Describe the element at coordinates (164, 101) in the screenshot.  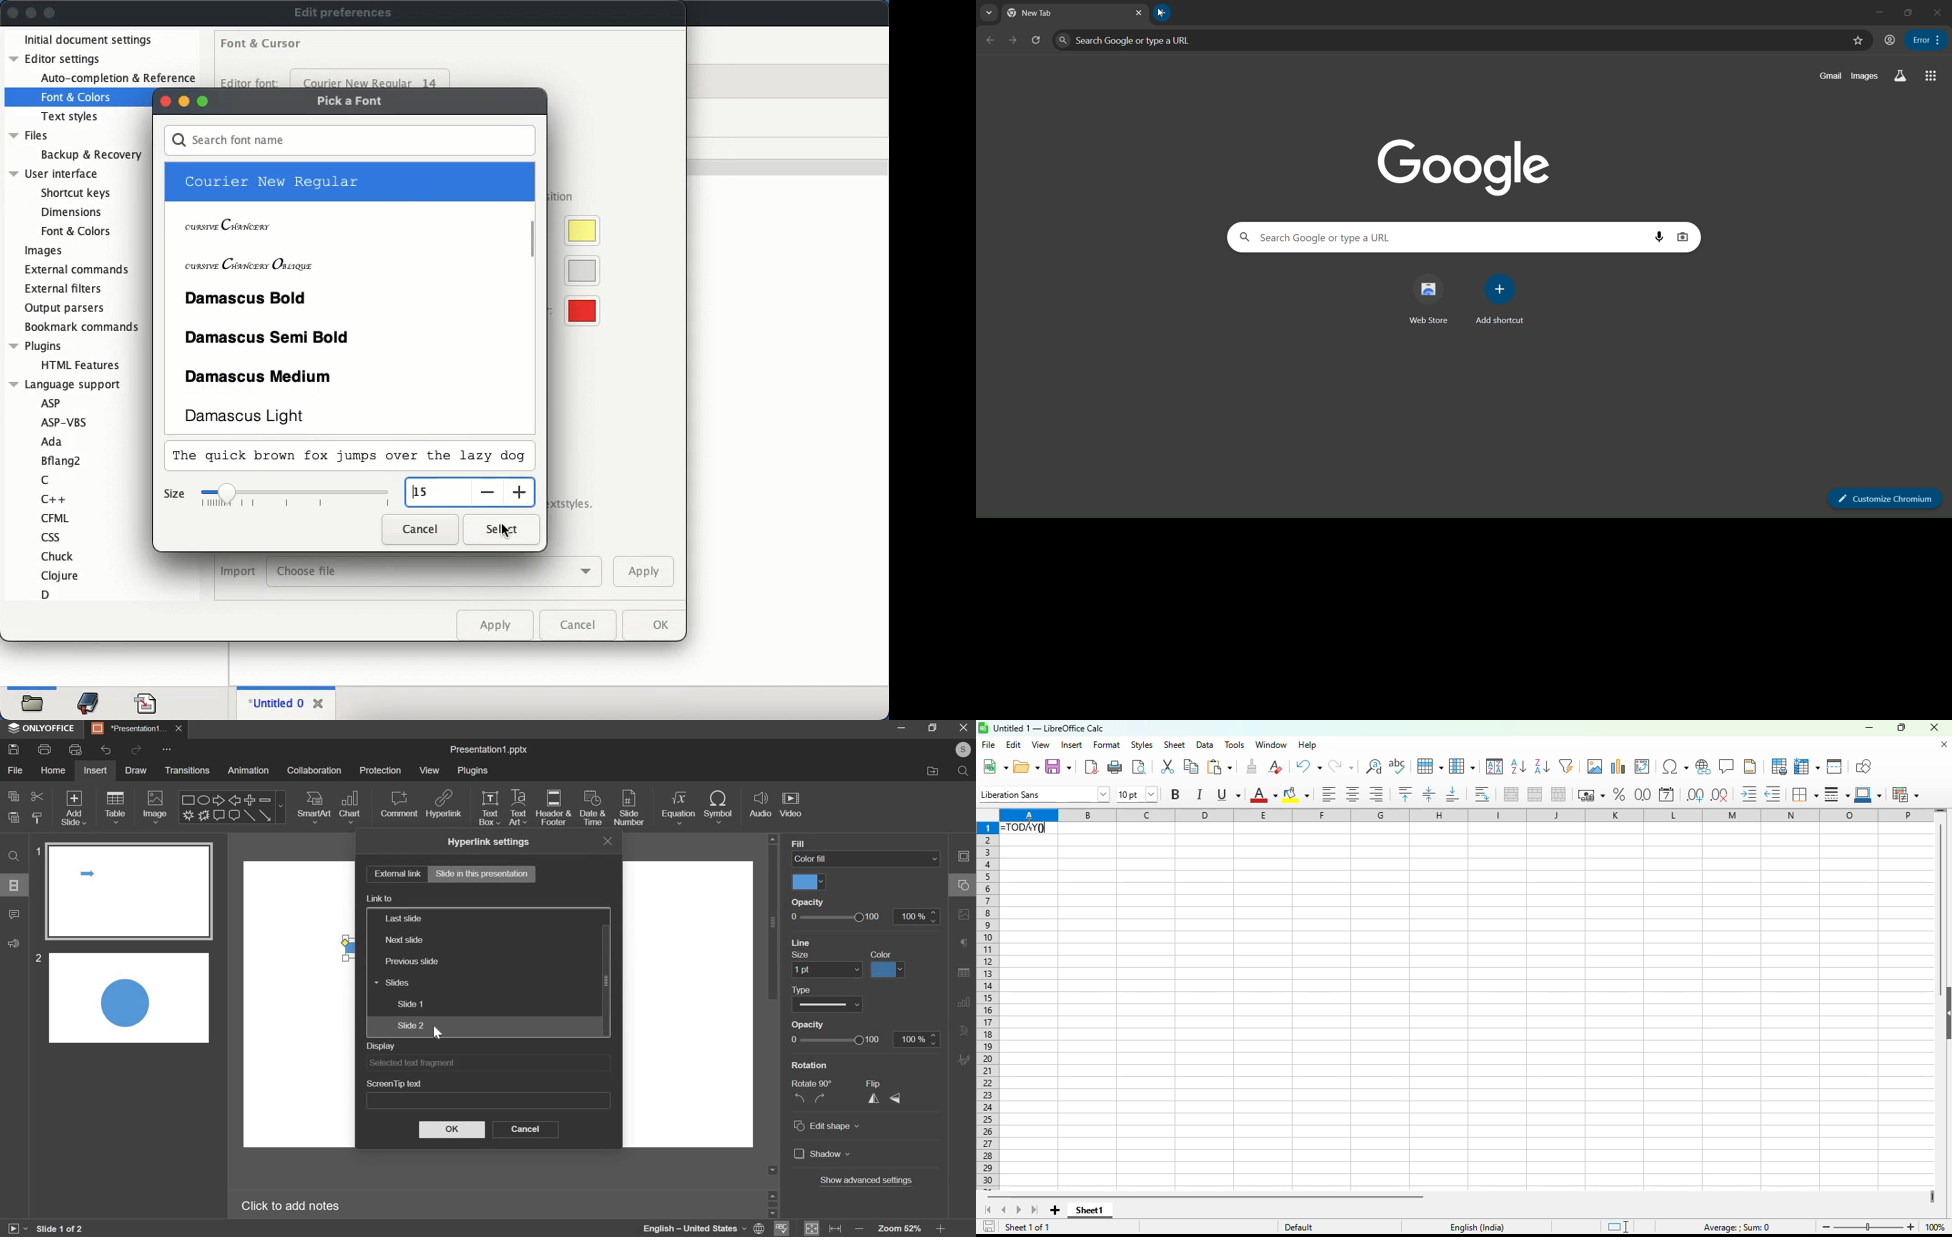
I see `close` at that location.